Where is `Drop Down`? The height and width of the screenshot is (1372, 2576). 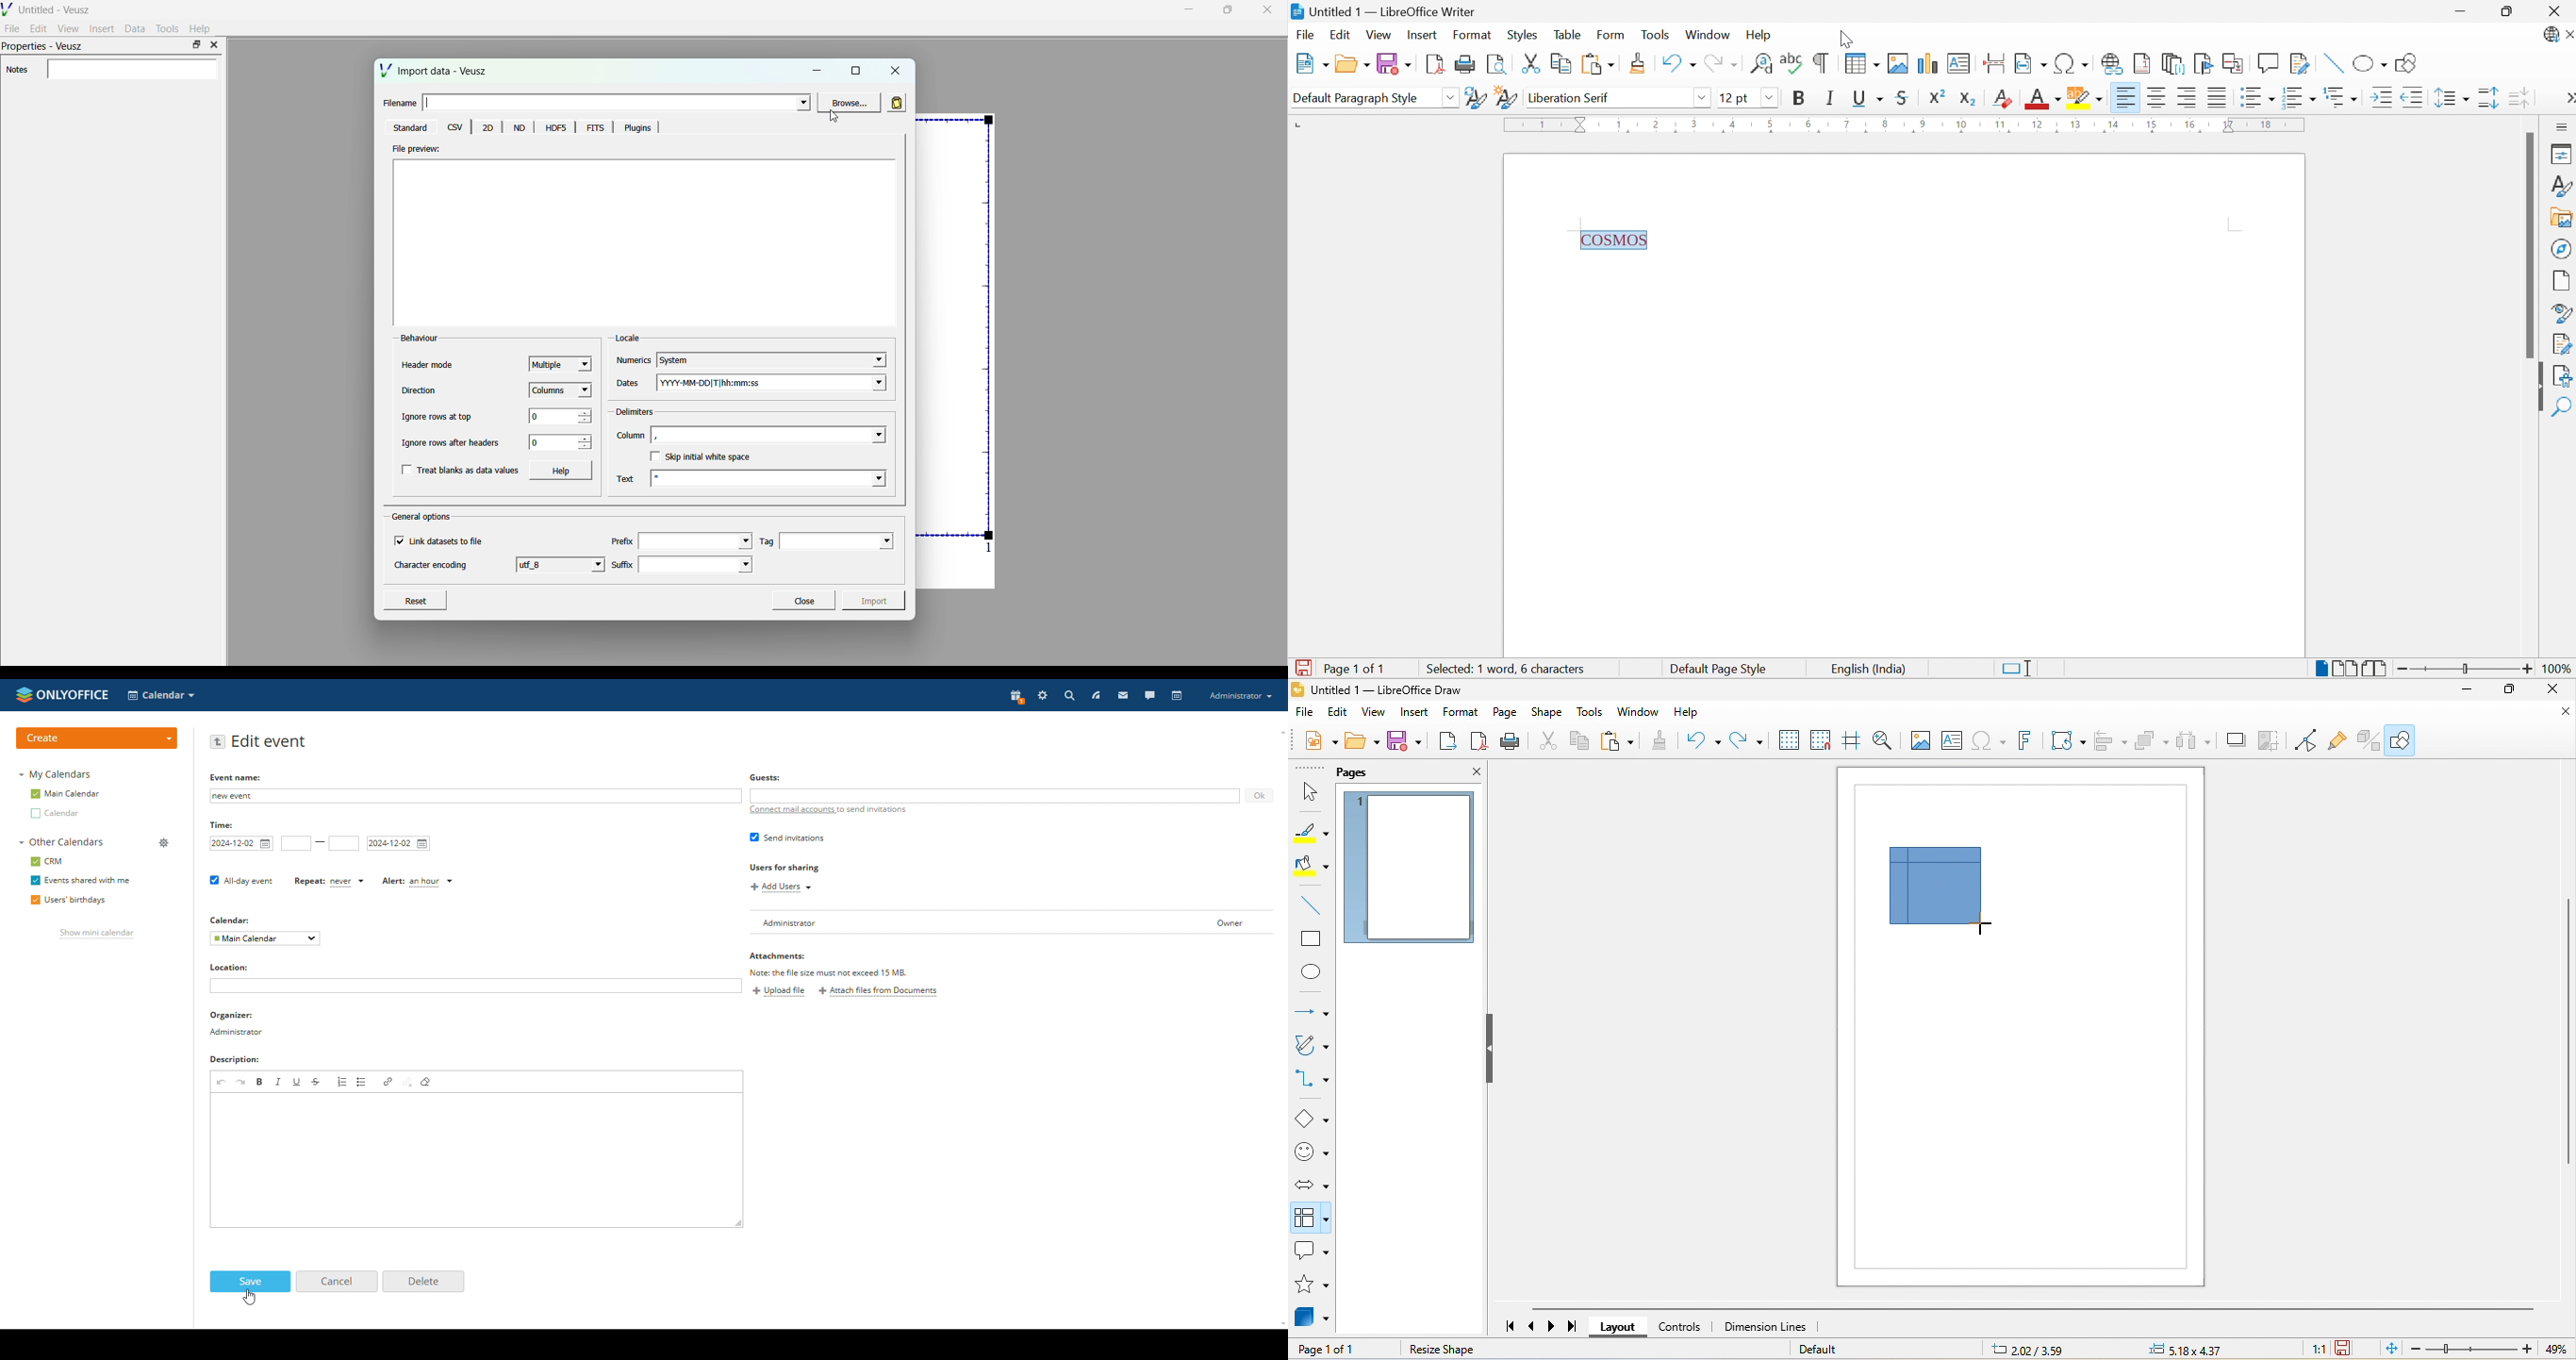
Drop Down is located at coordinates (1770, 97).